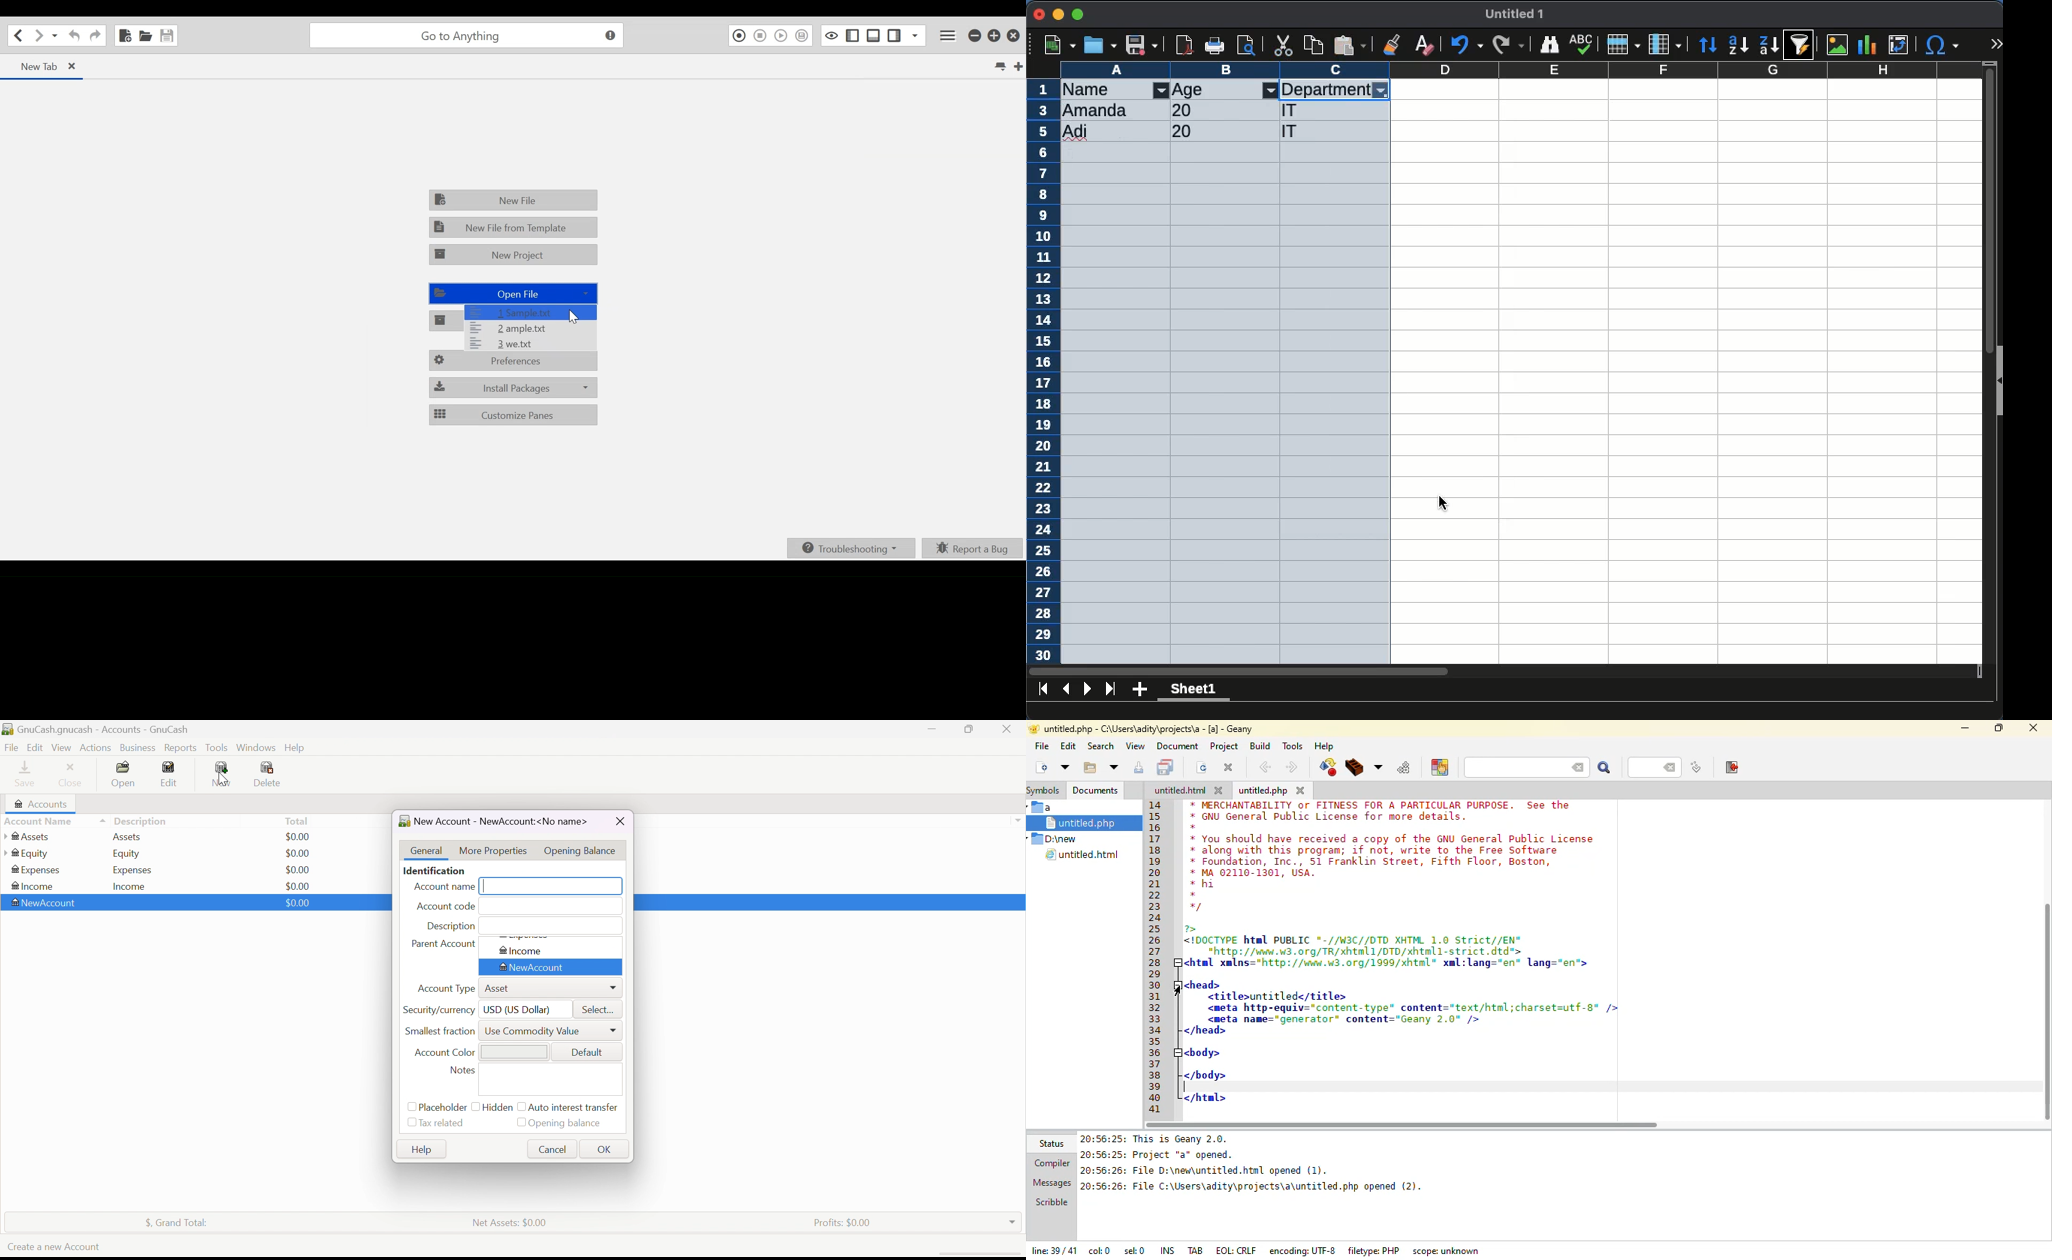  What do you see at coordinates (462, 1071) in the screenshot?
I see `Notes` at bounding box center [462, 1071].